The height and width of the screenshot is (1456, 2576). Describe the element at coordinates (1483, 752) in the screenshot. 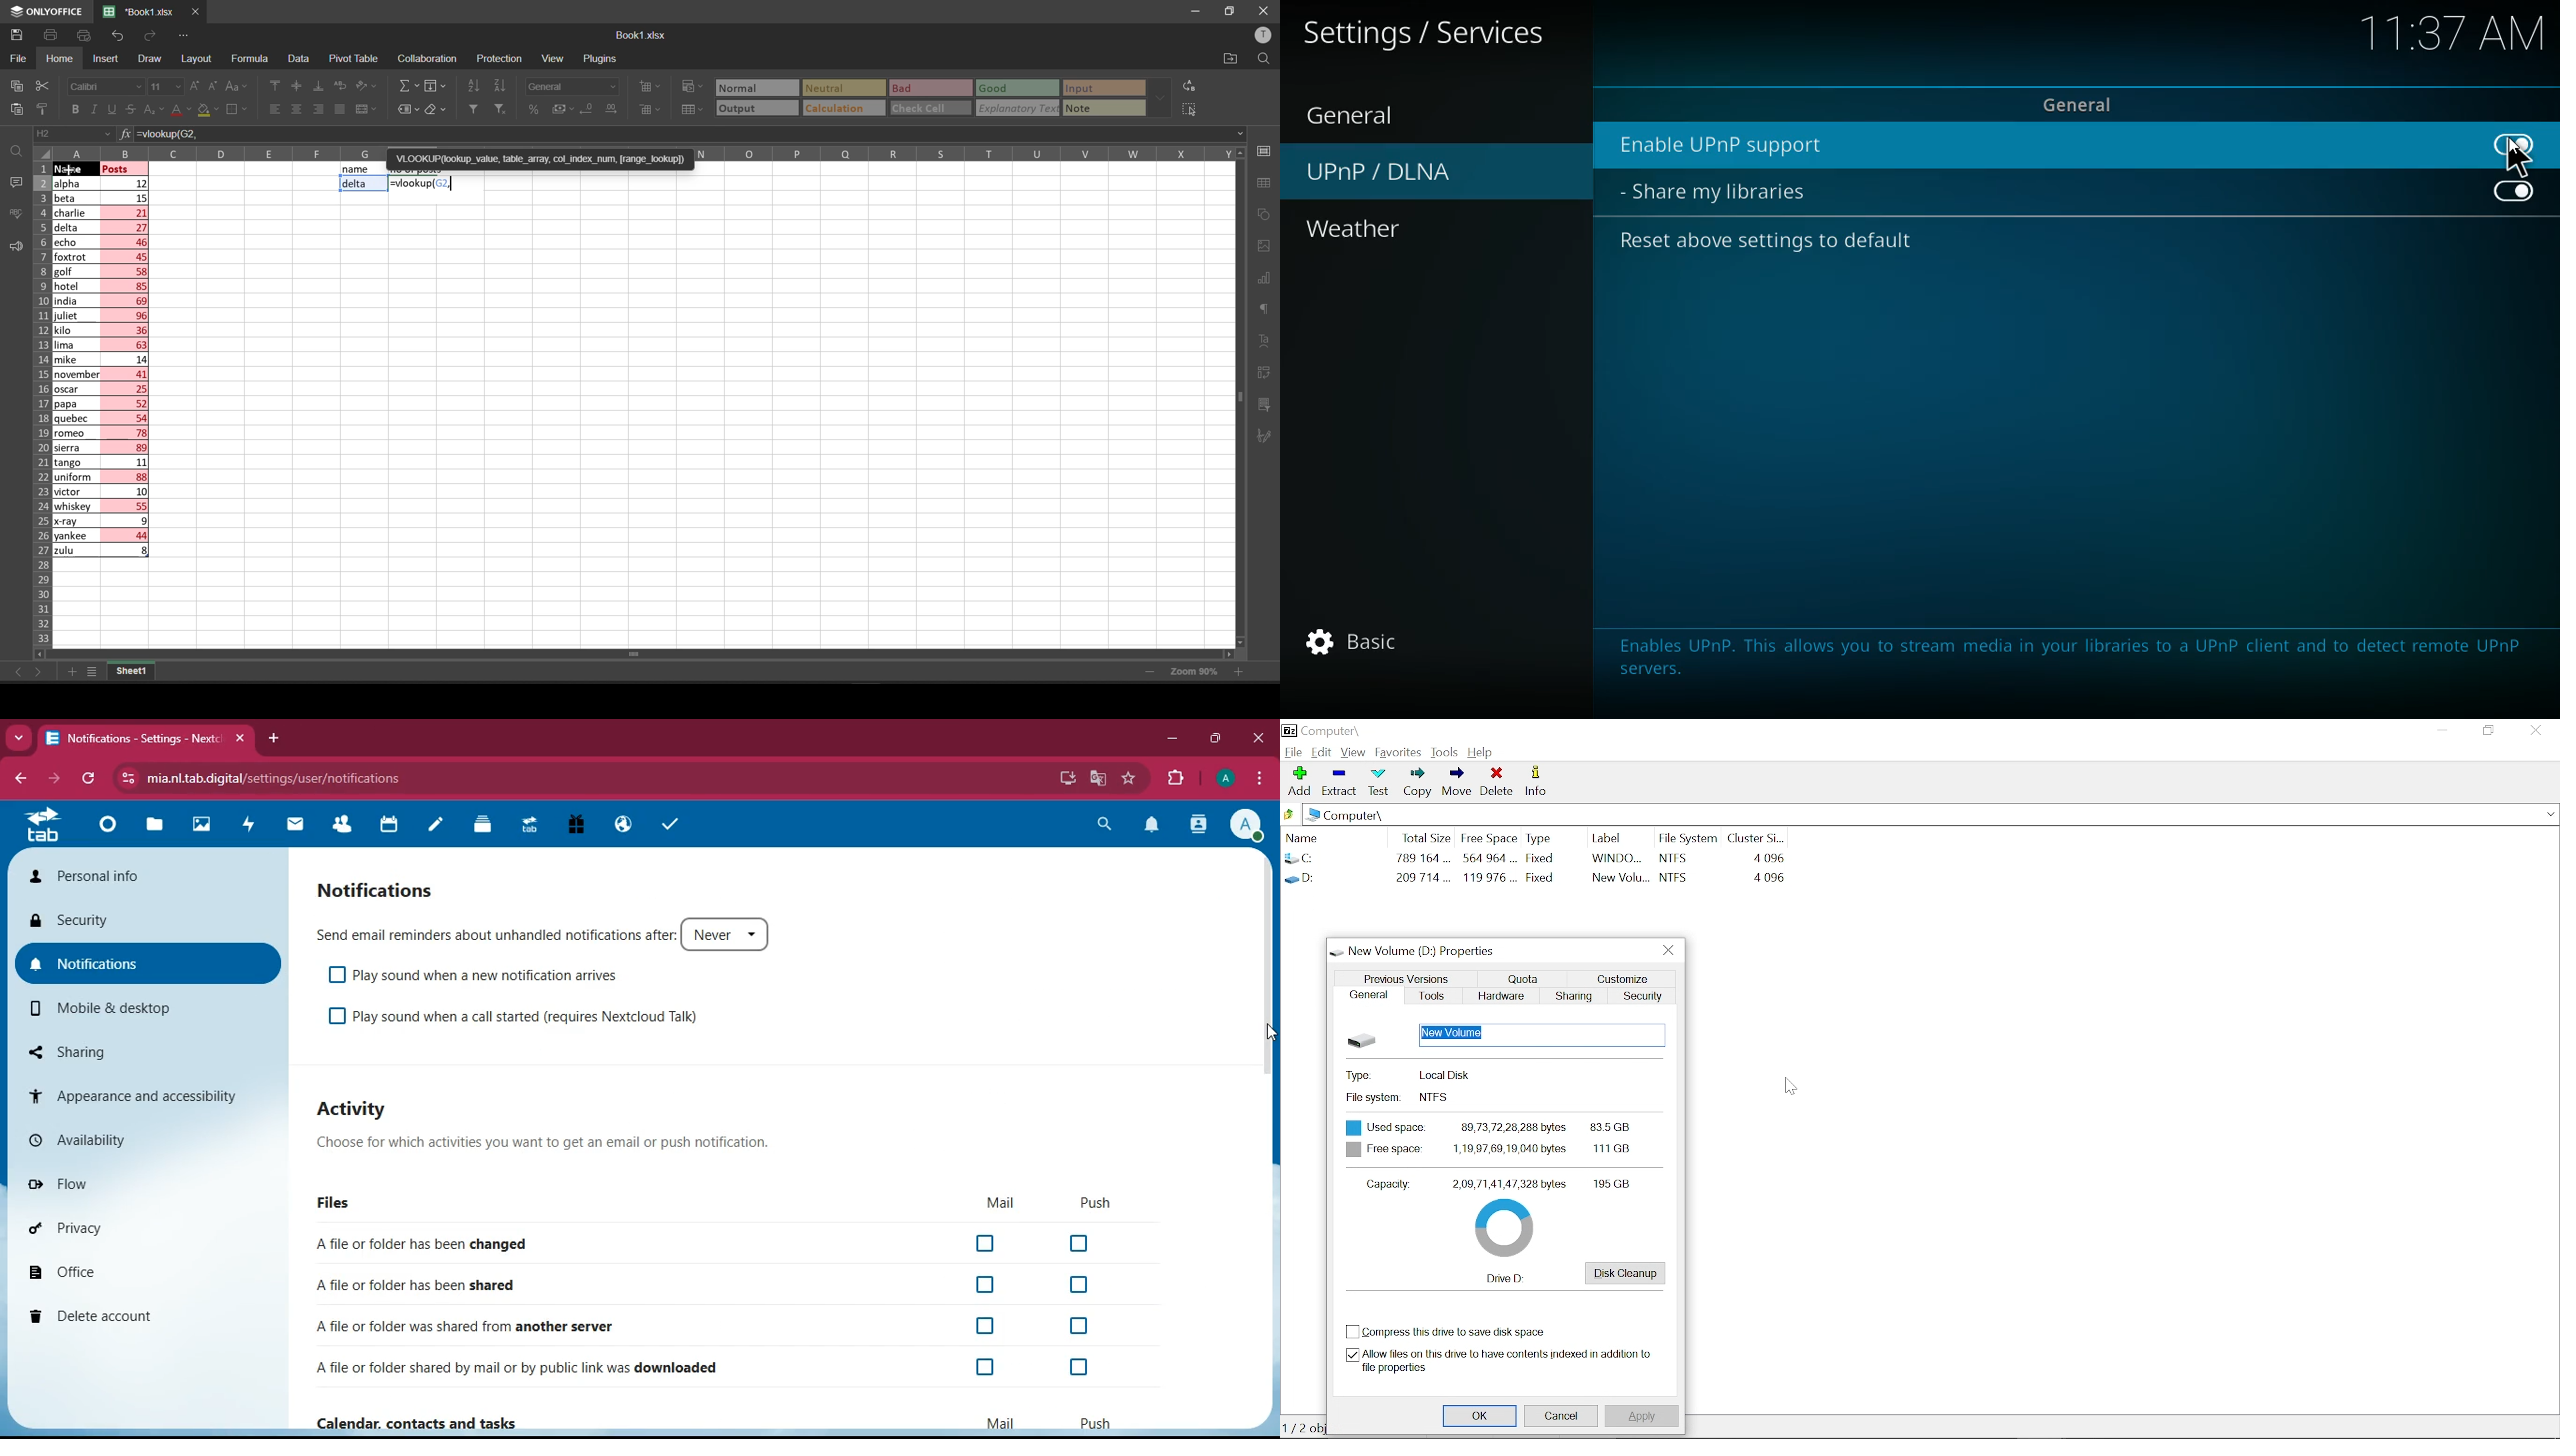

I see `help` at that location.